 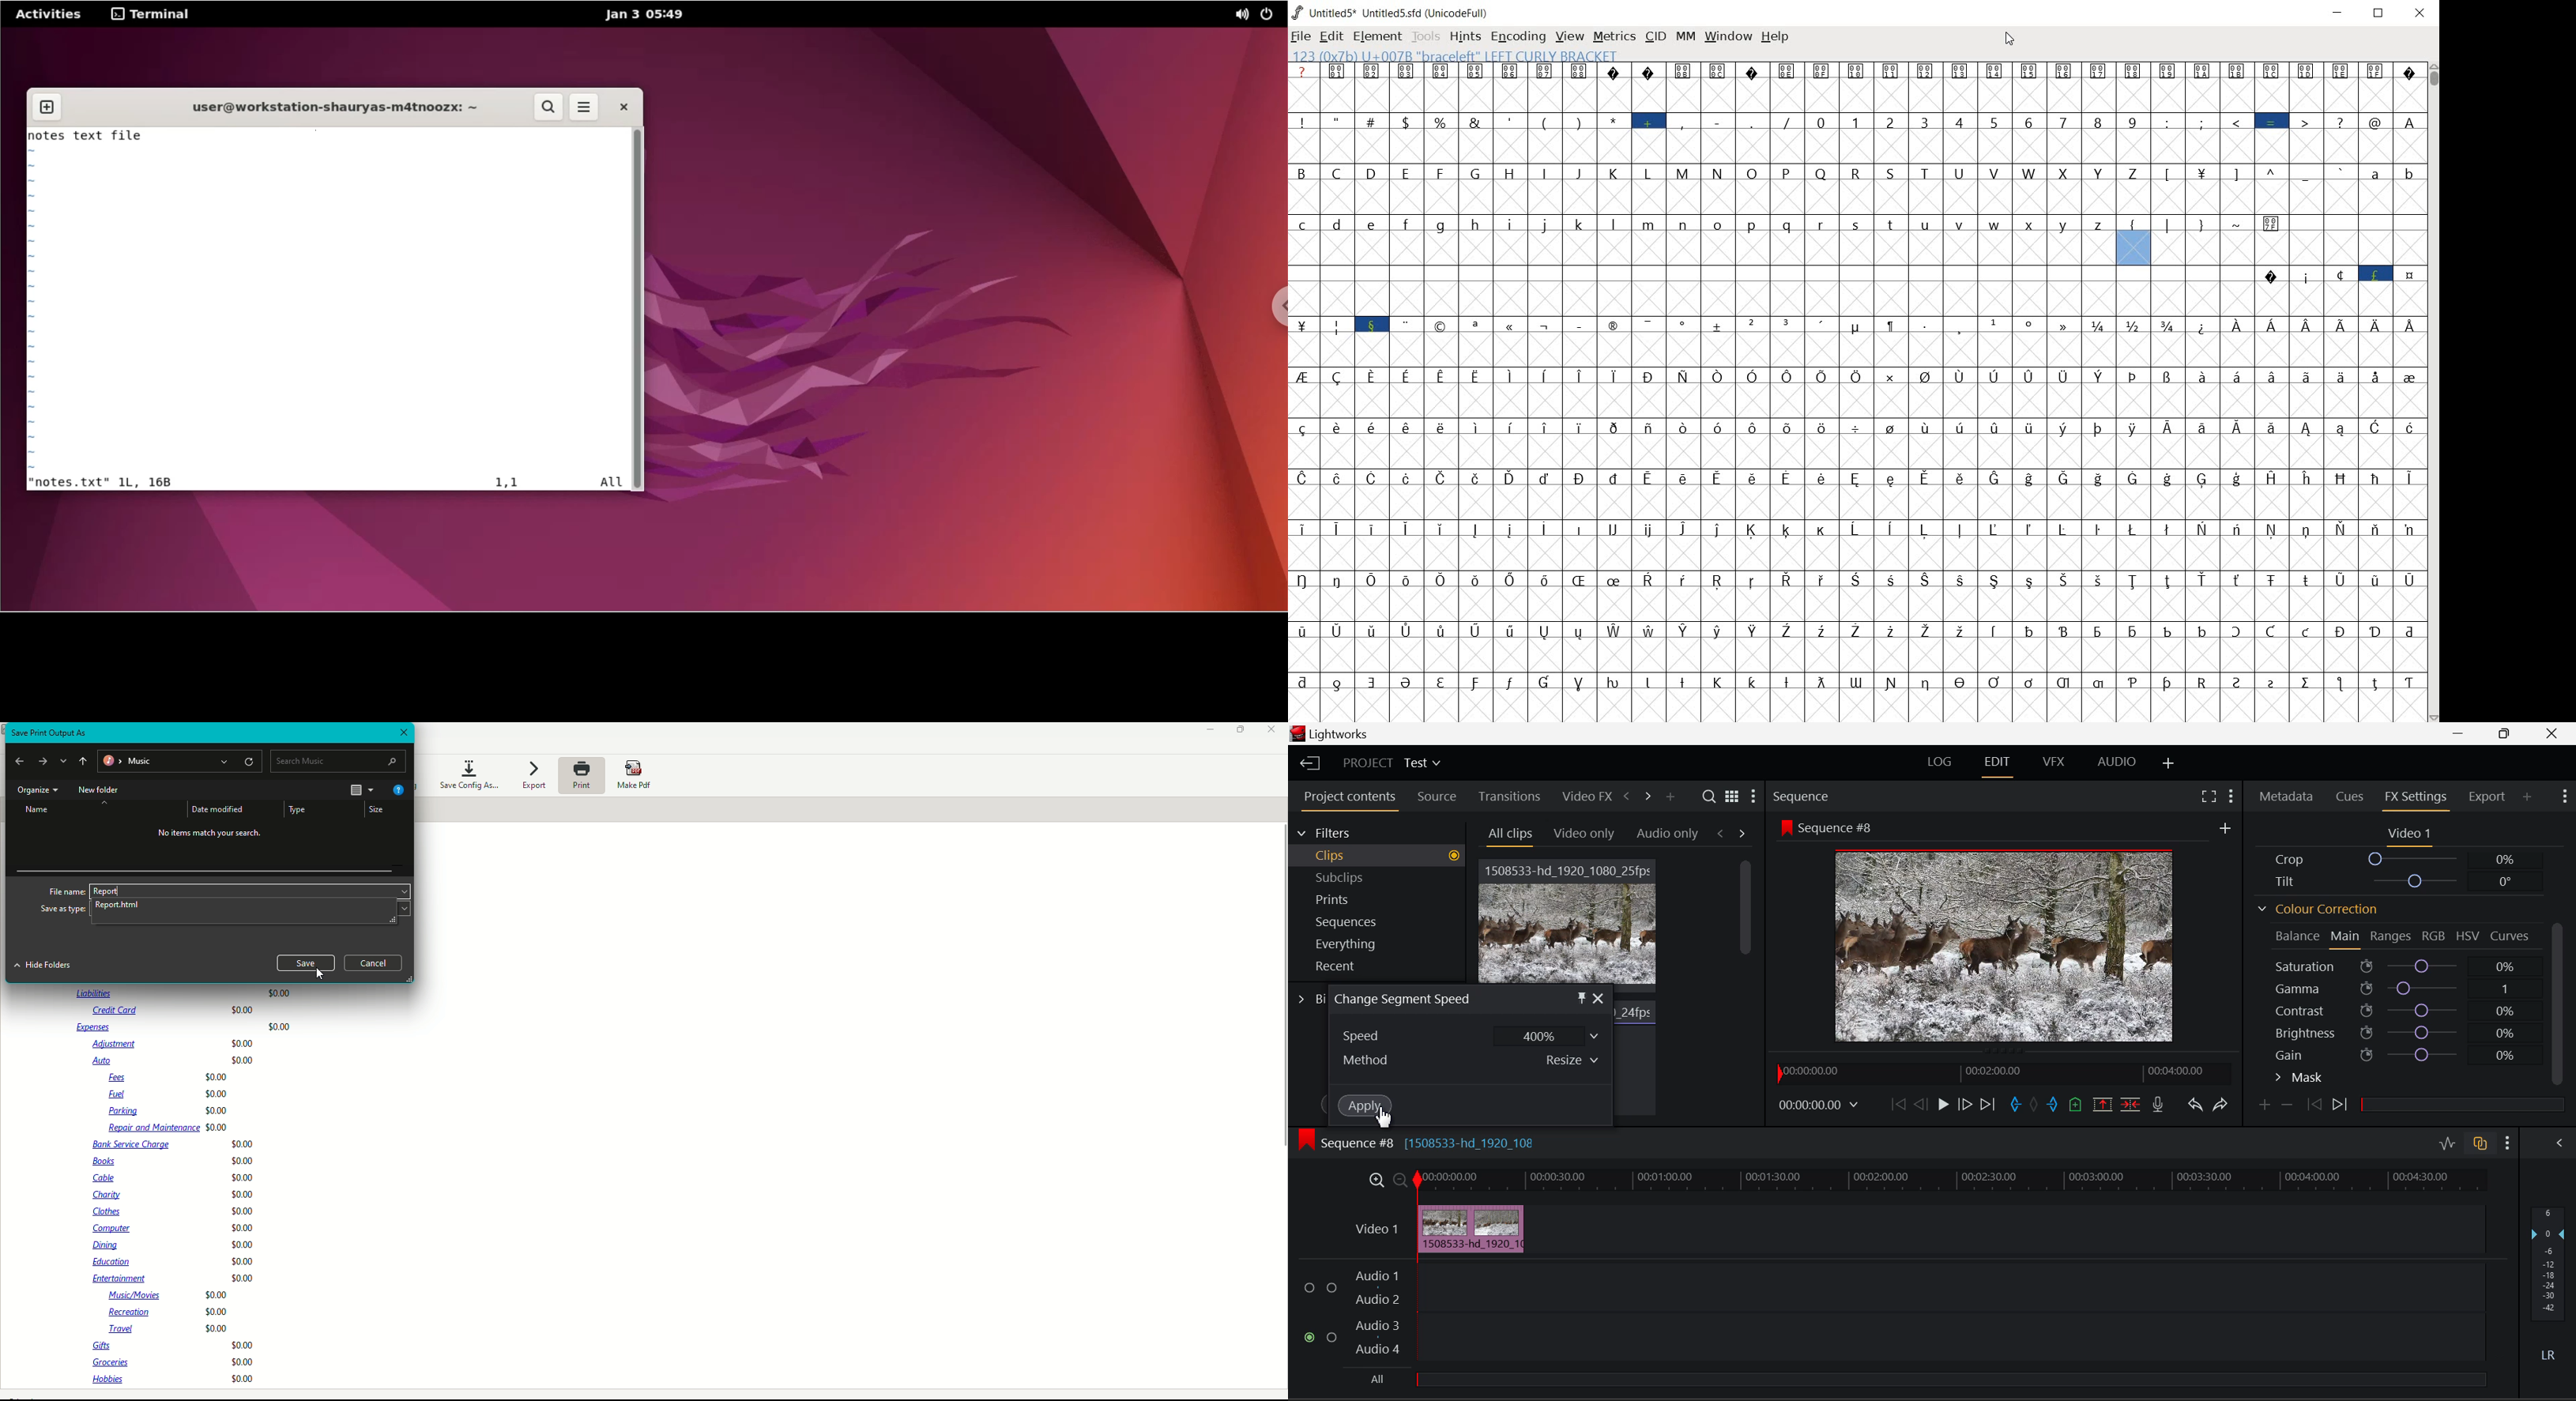 I want to click on Cursor on Clip in Timeline, so click(x=1470, y=1229).